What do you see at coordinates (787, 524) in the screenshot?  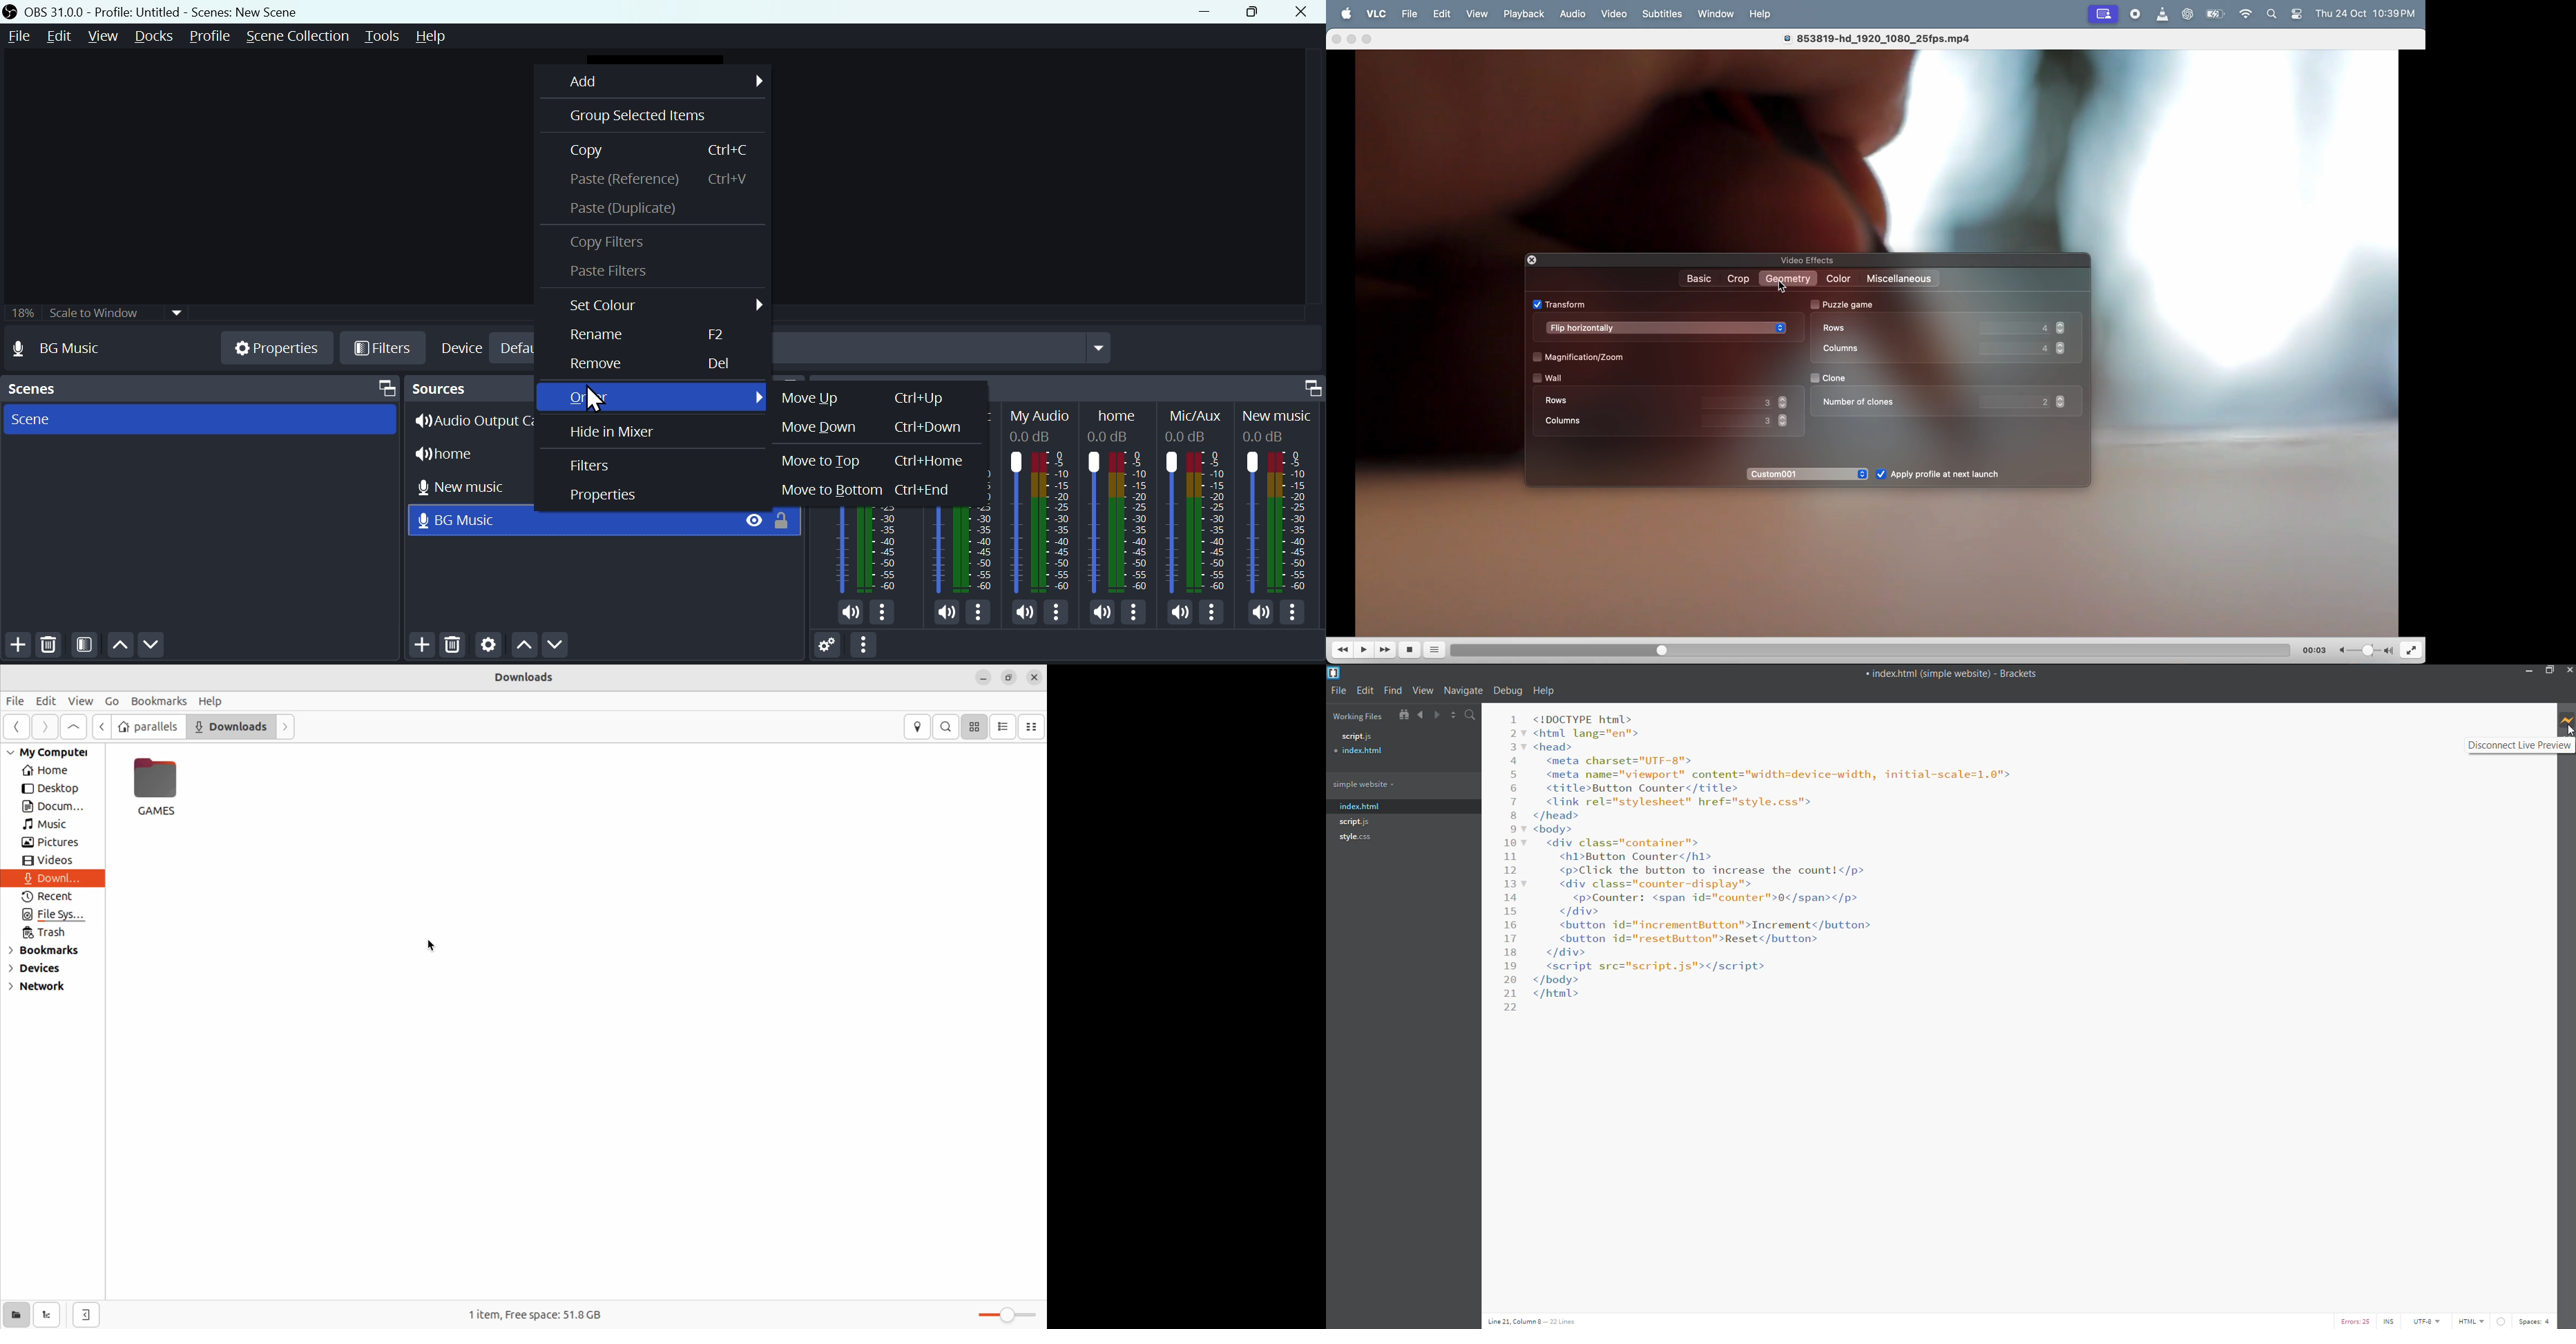 I see `Lock / unlock` at bounding box center [787, 524].